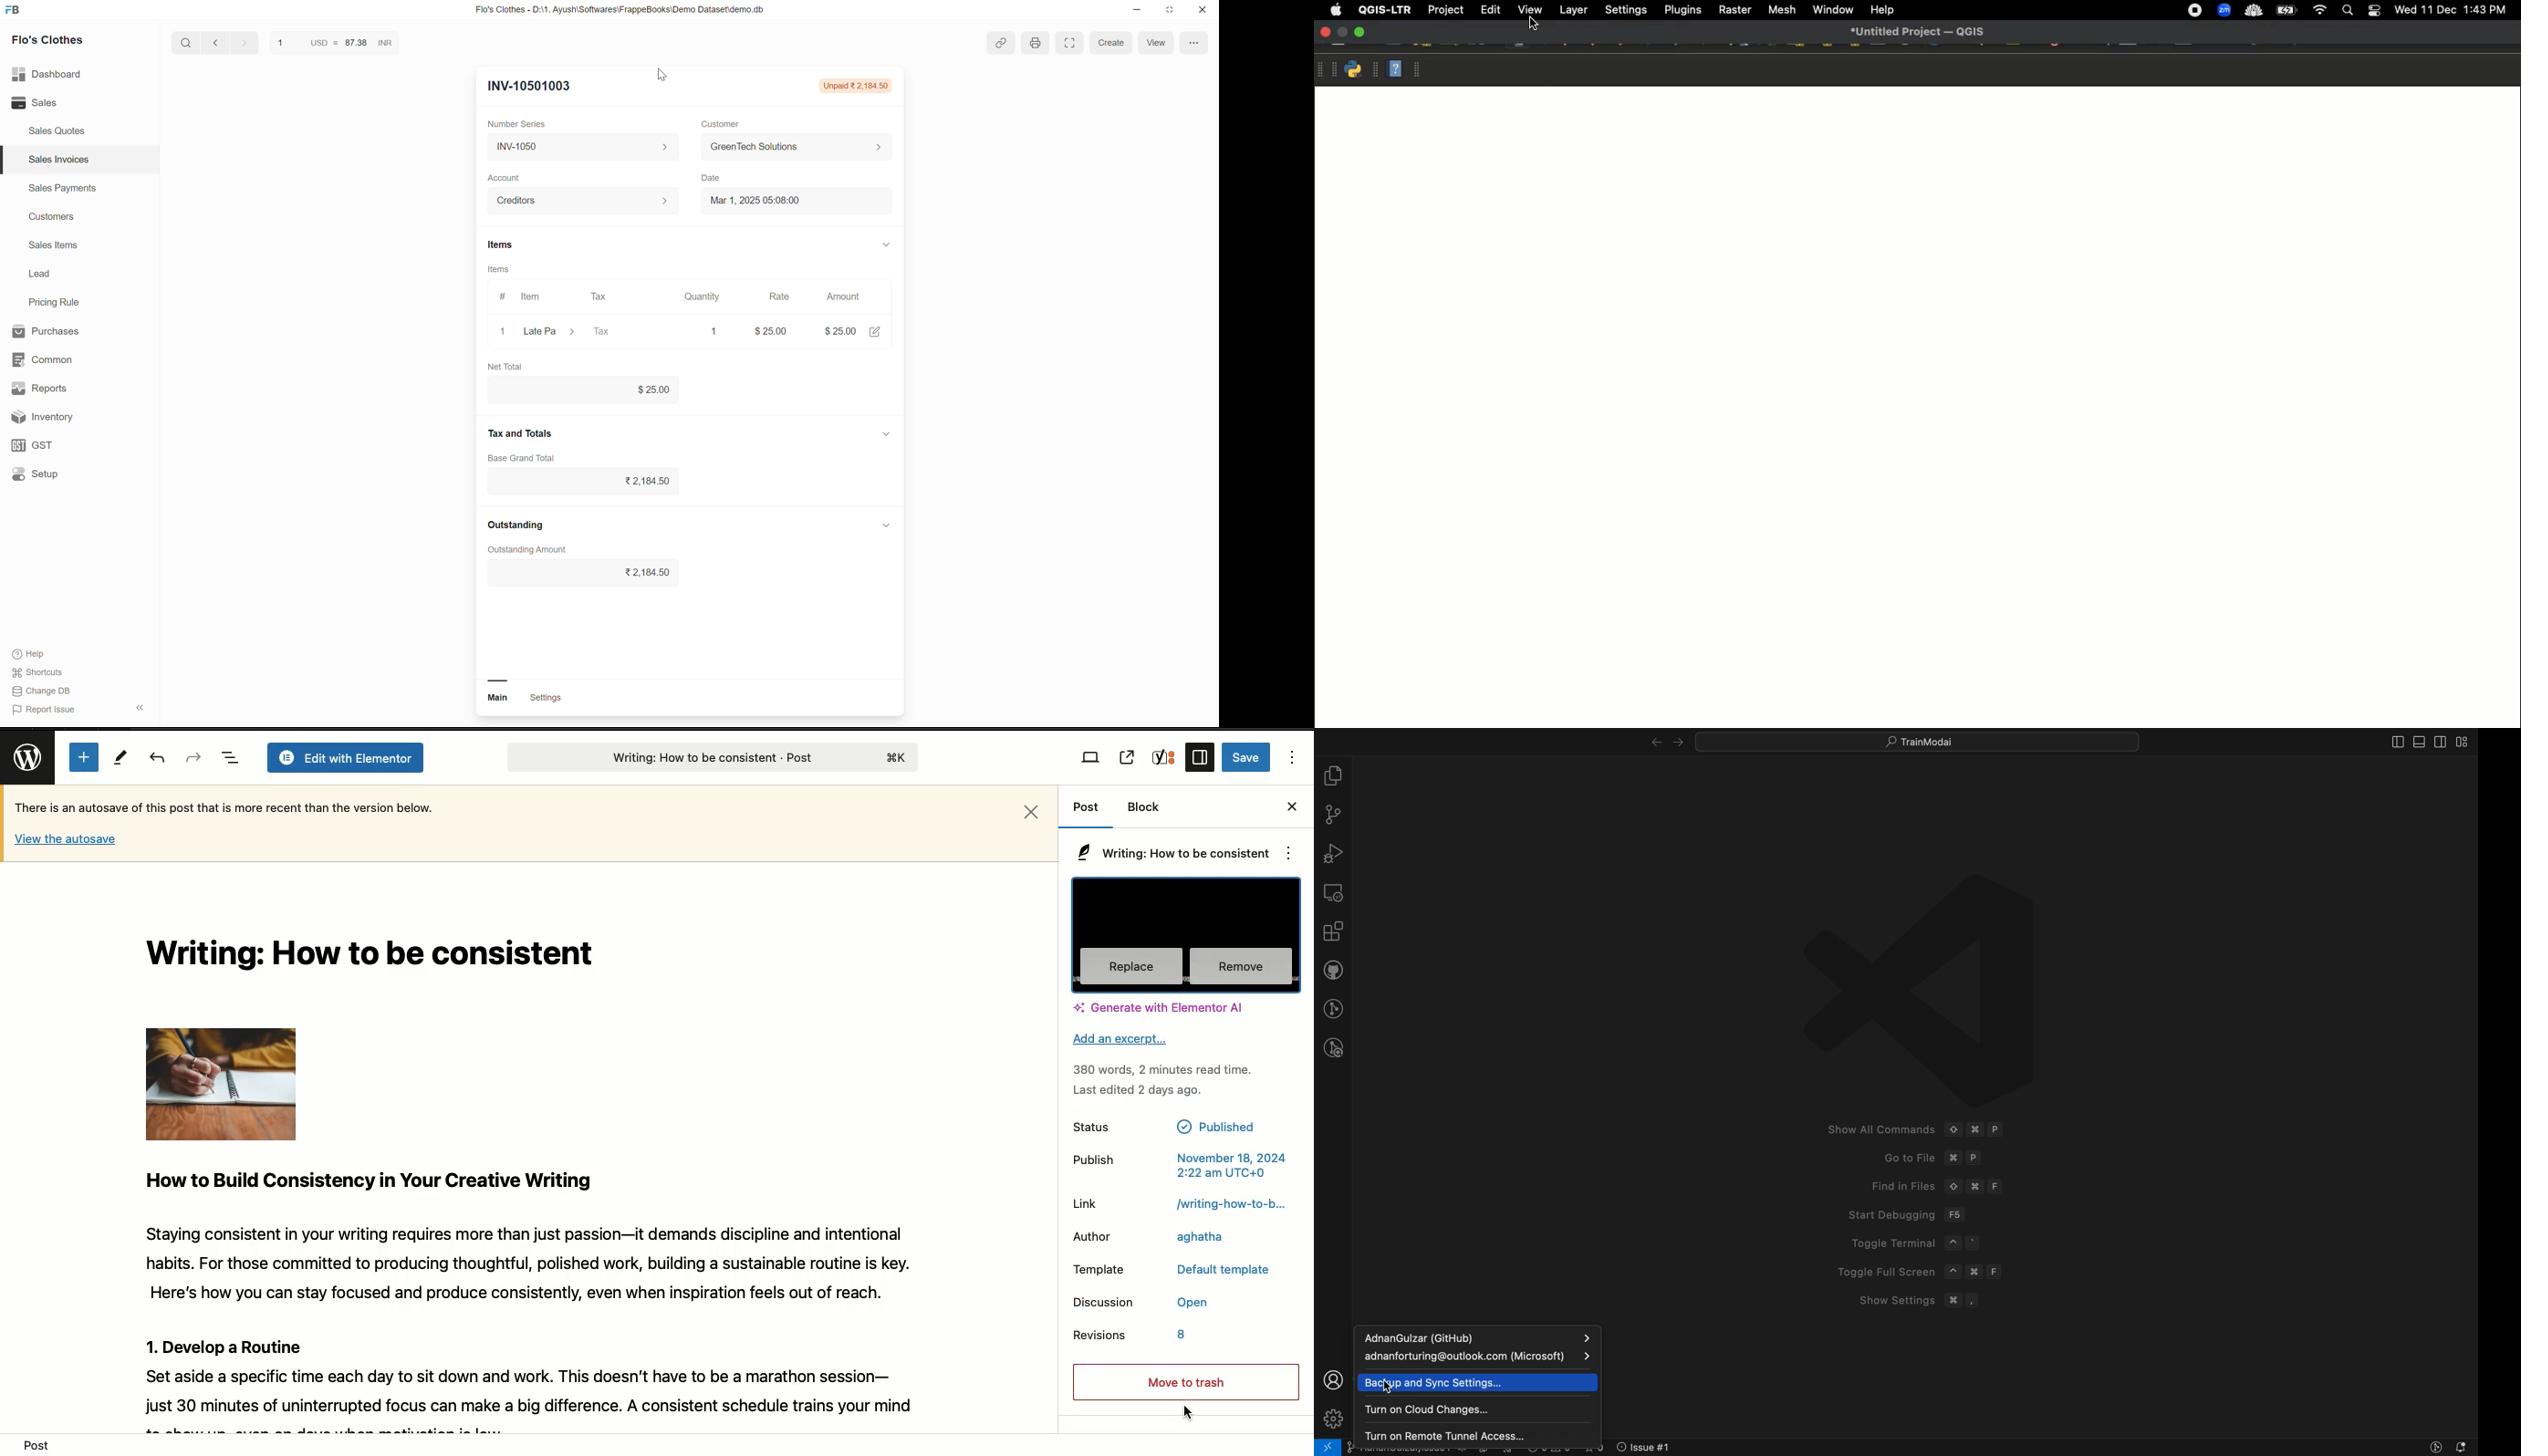 The width and height of the screenshot is (2548, 1456). Describe the element at coordinates (1175, 1380) in the screenshot. I see `Move to trash` at that location.